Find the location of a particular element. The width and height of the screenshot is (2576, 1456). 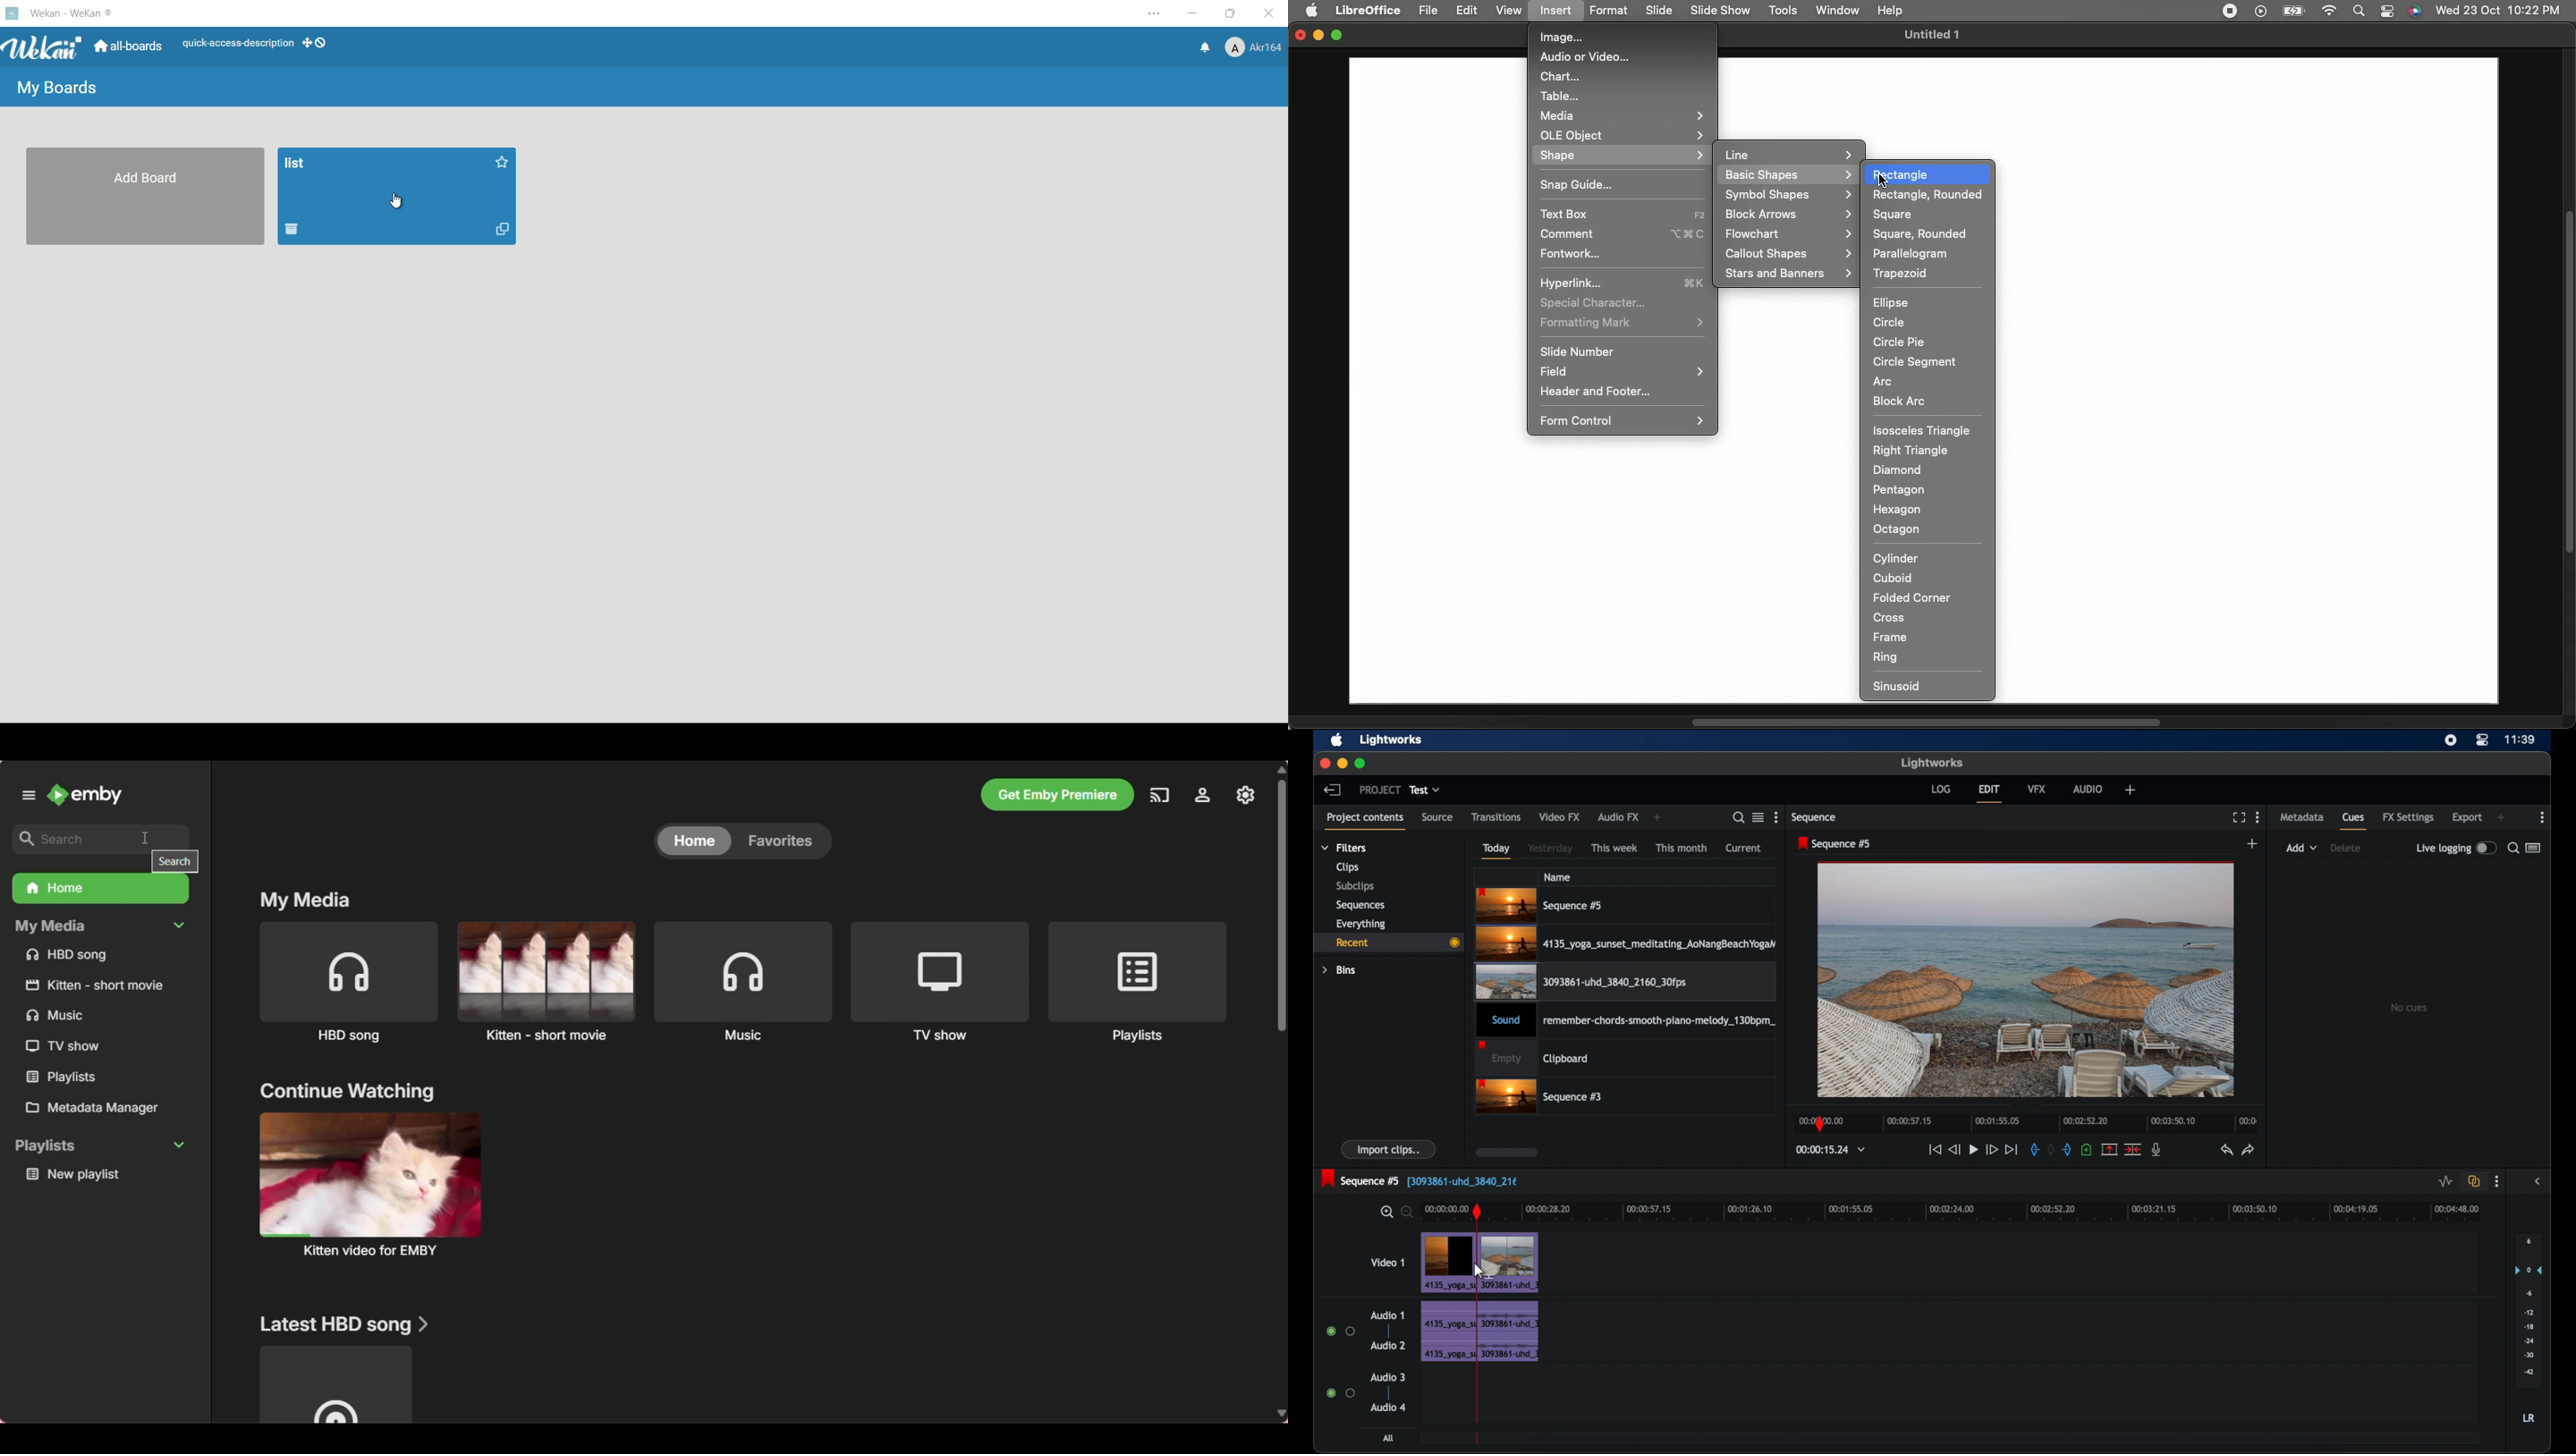

Block arrows is located at coordinates (1789, 215).